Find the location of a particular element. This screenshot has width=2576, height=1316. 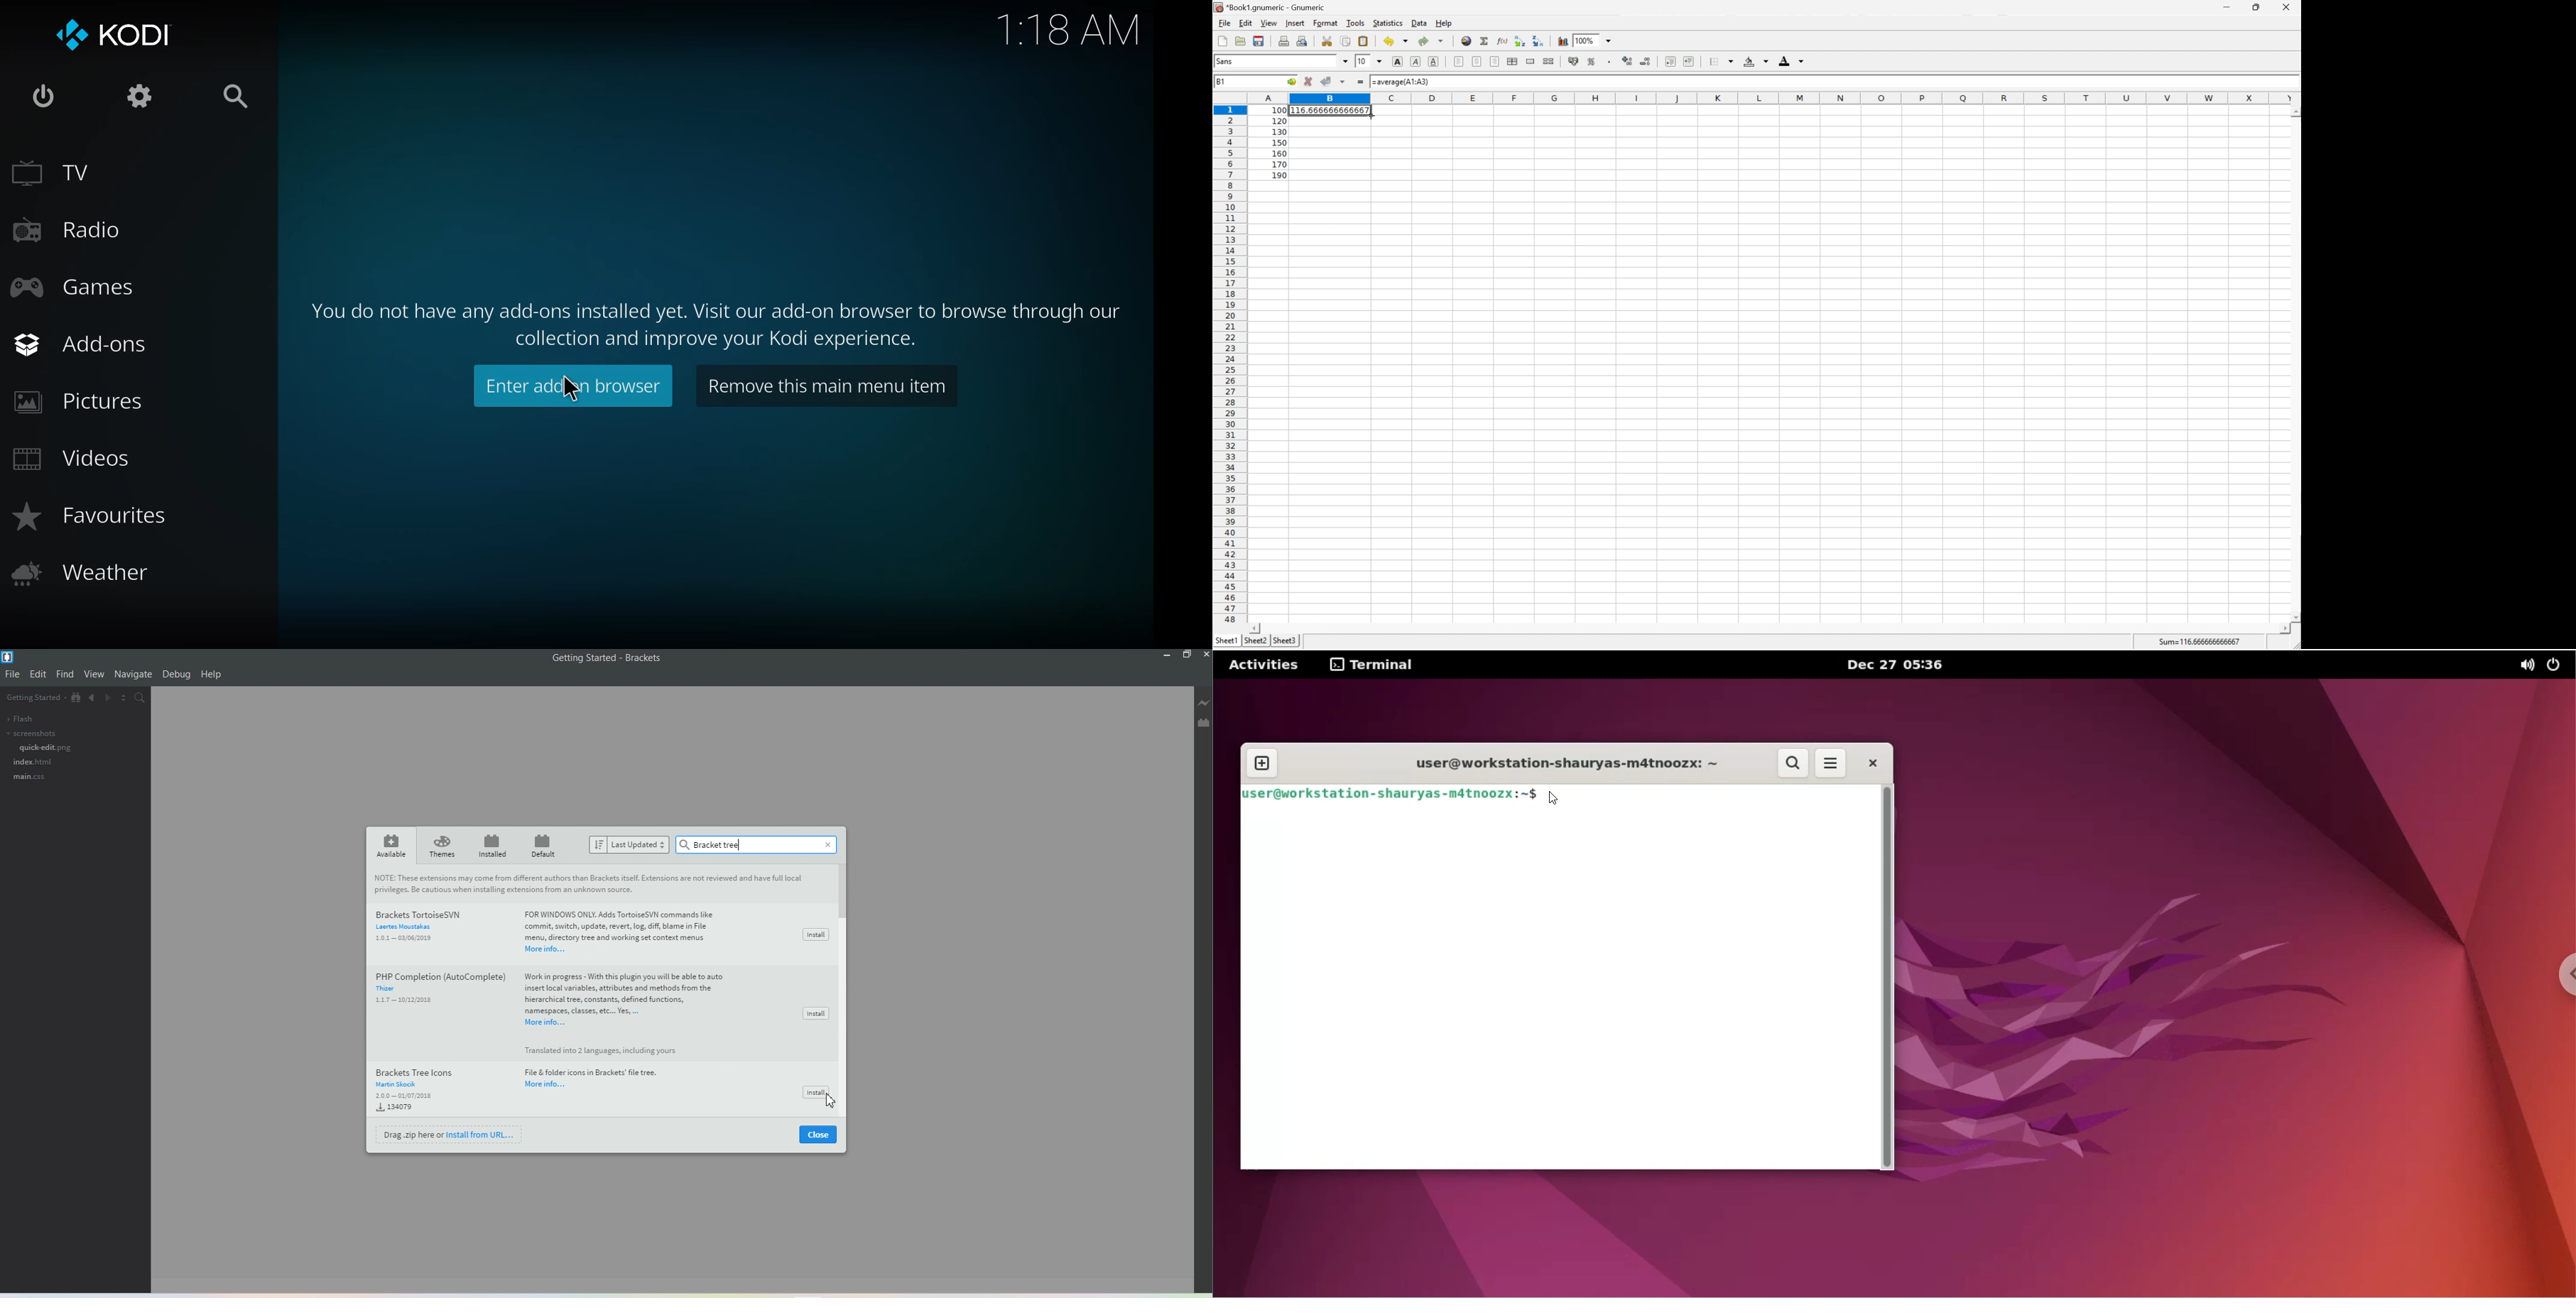

Minimize is located at coordinates (2224, 6).